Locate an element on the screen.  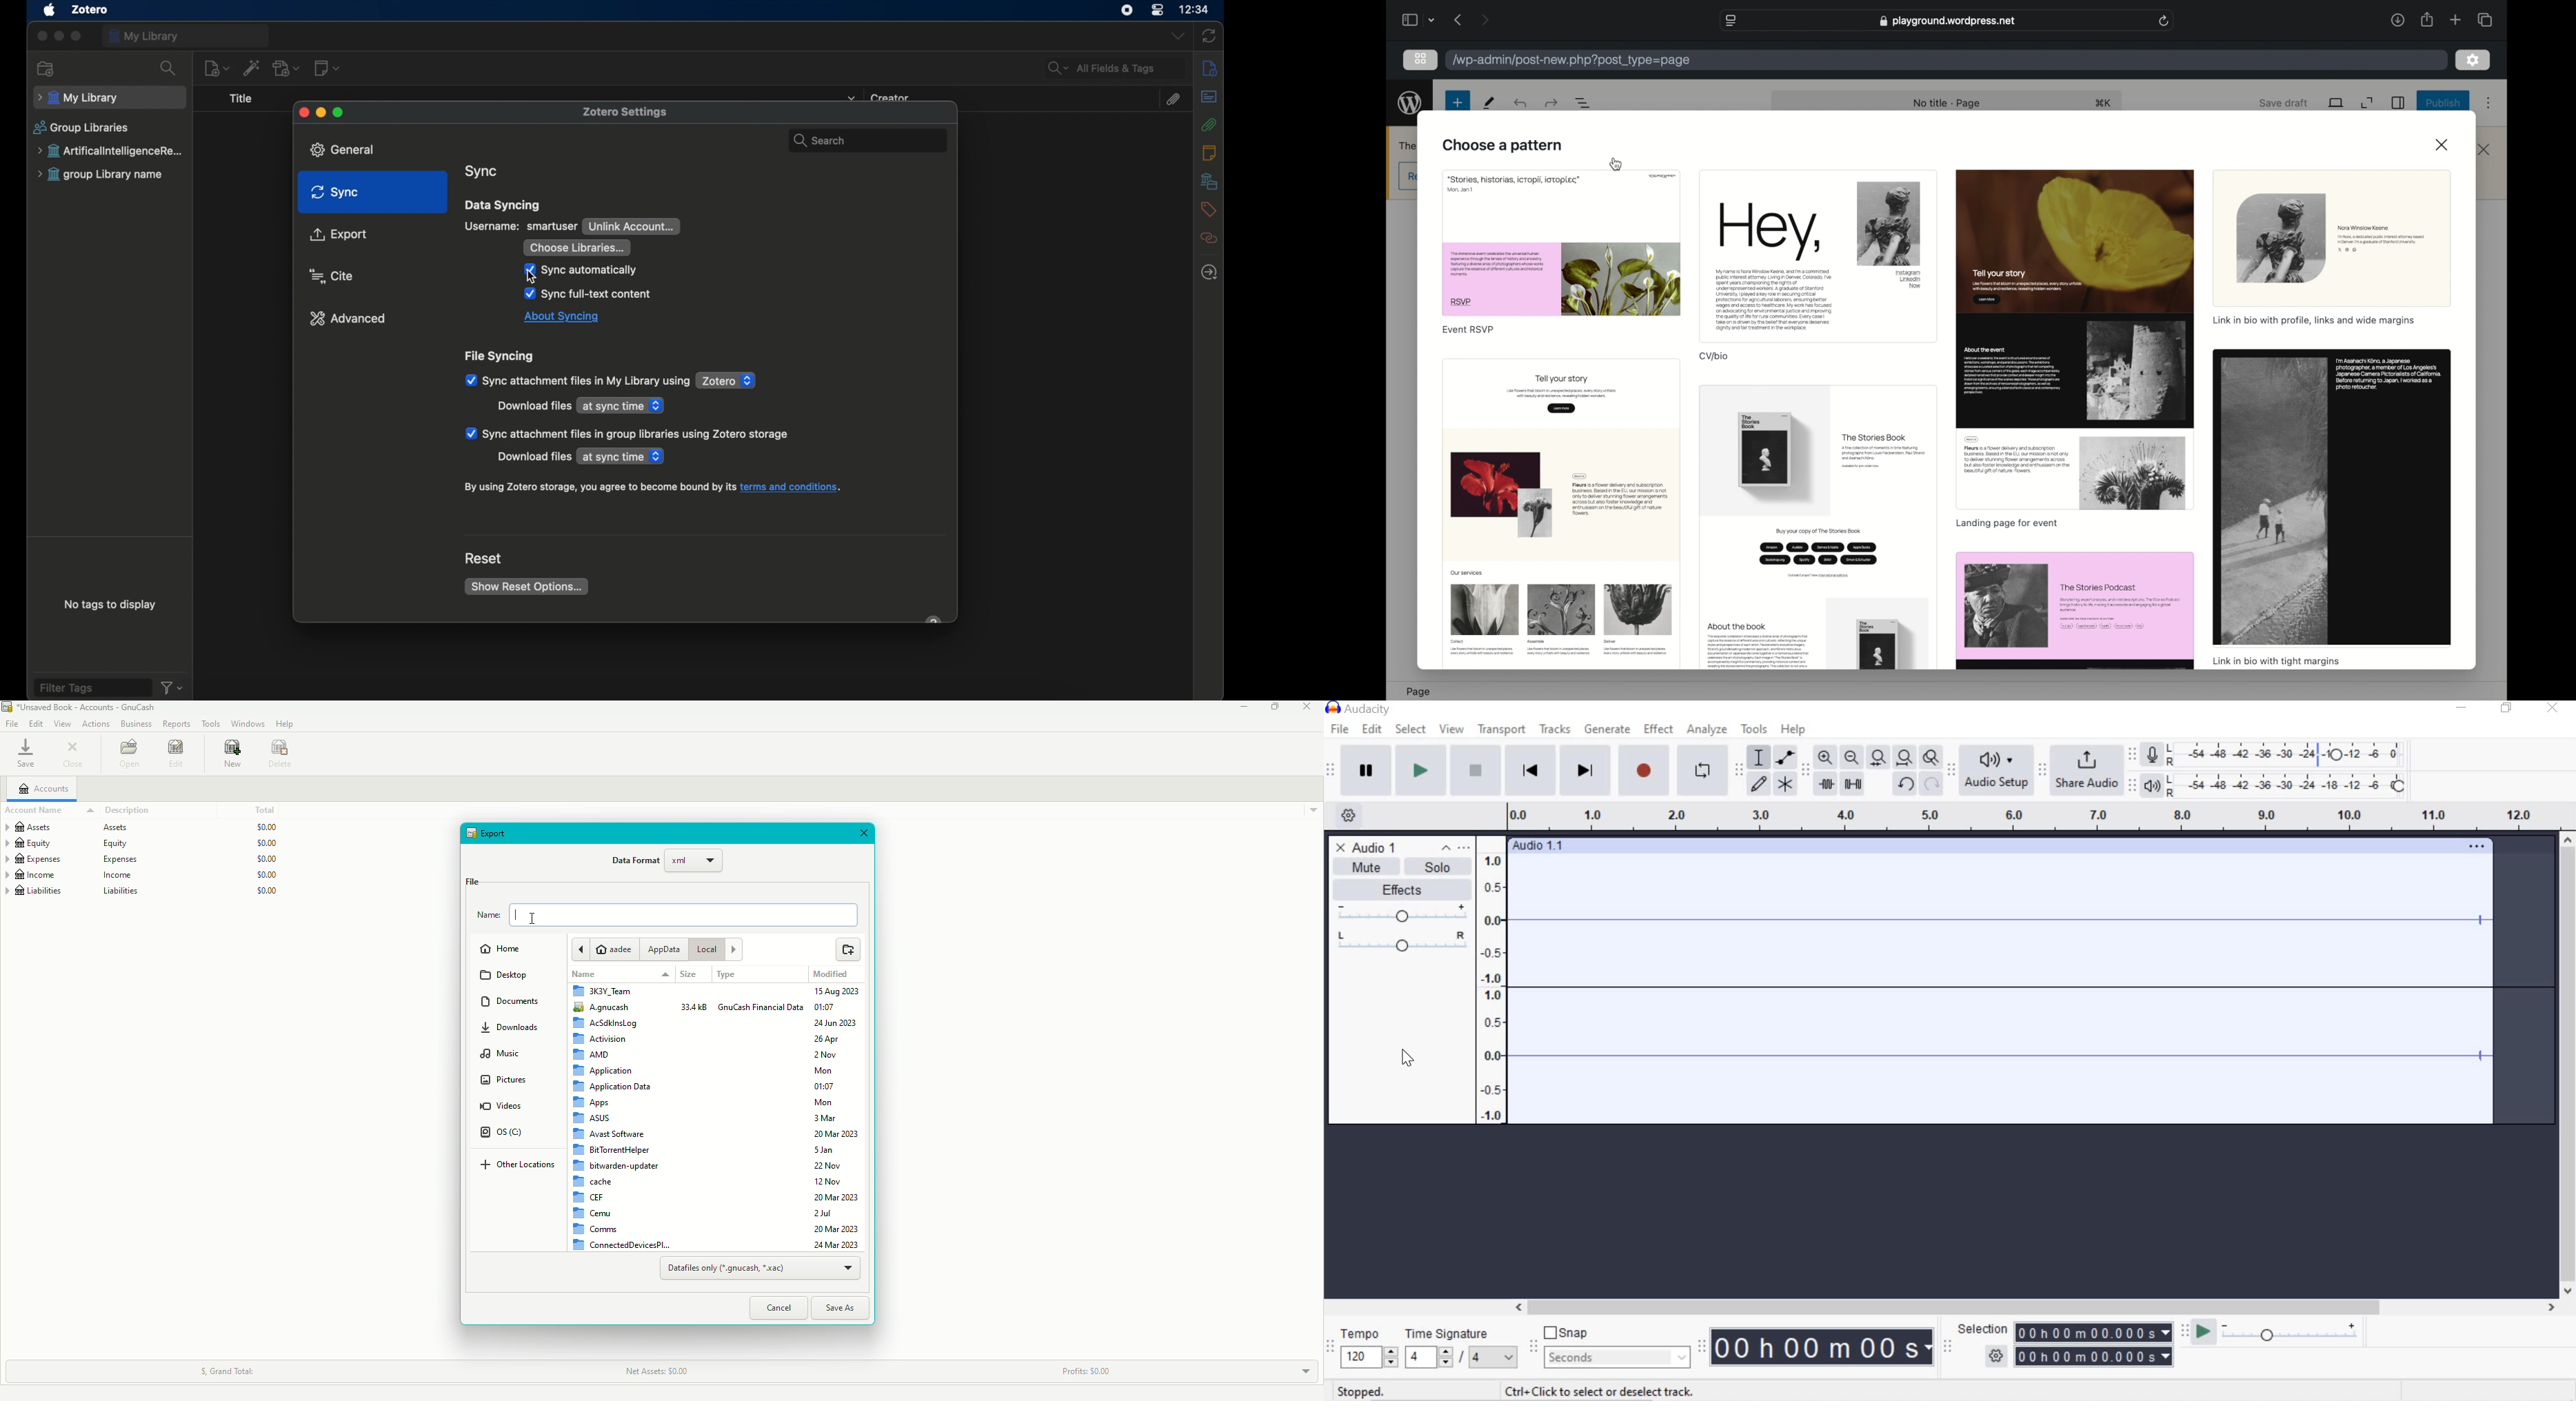
recording meter toolbar is located at coordinates (2135, 753).